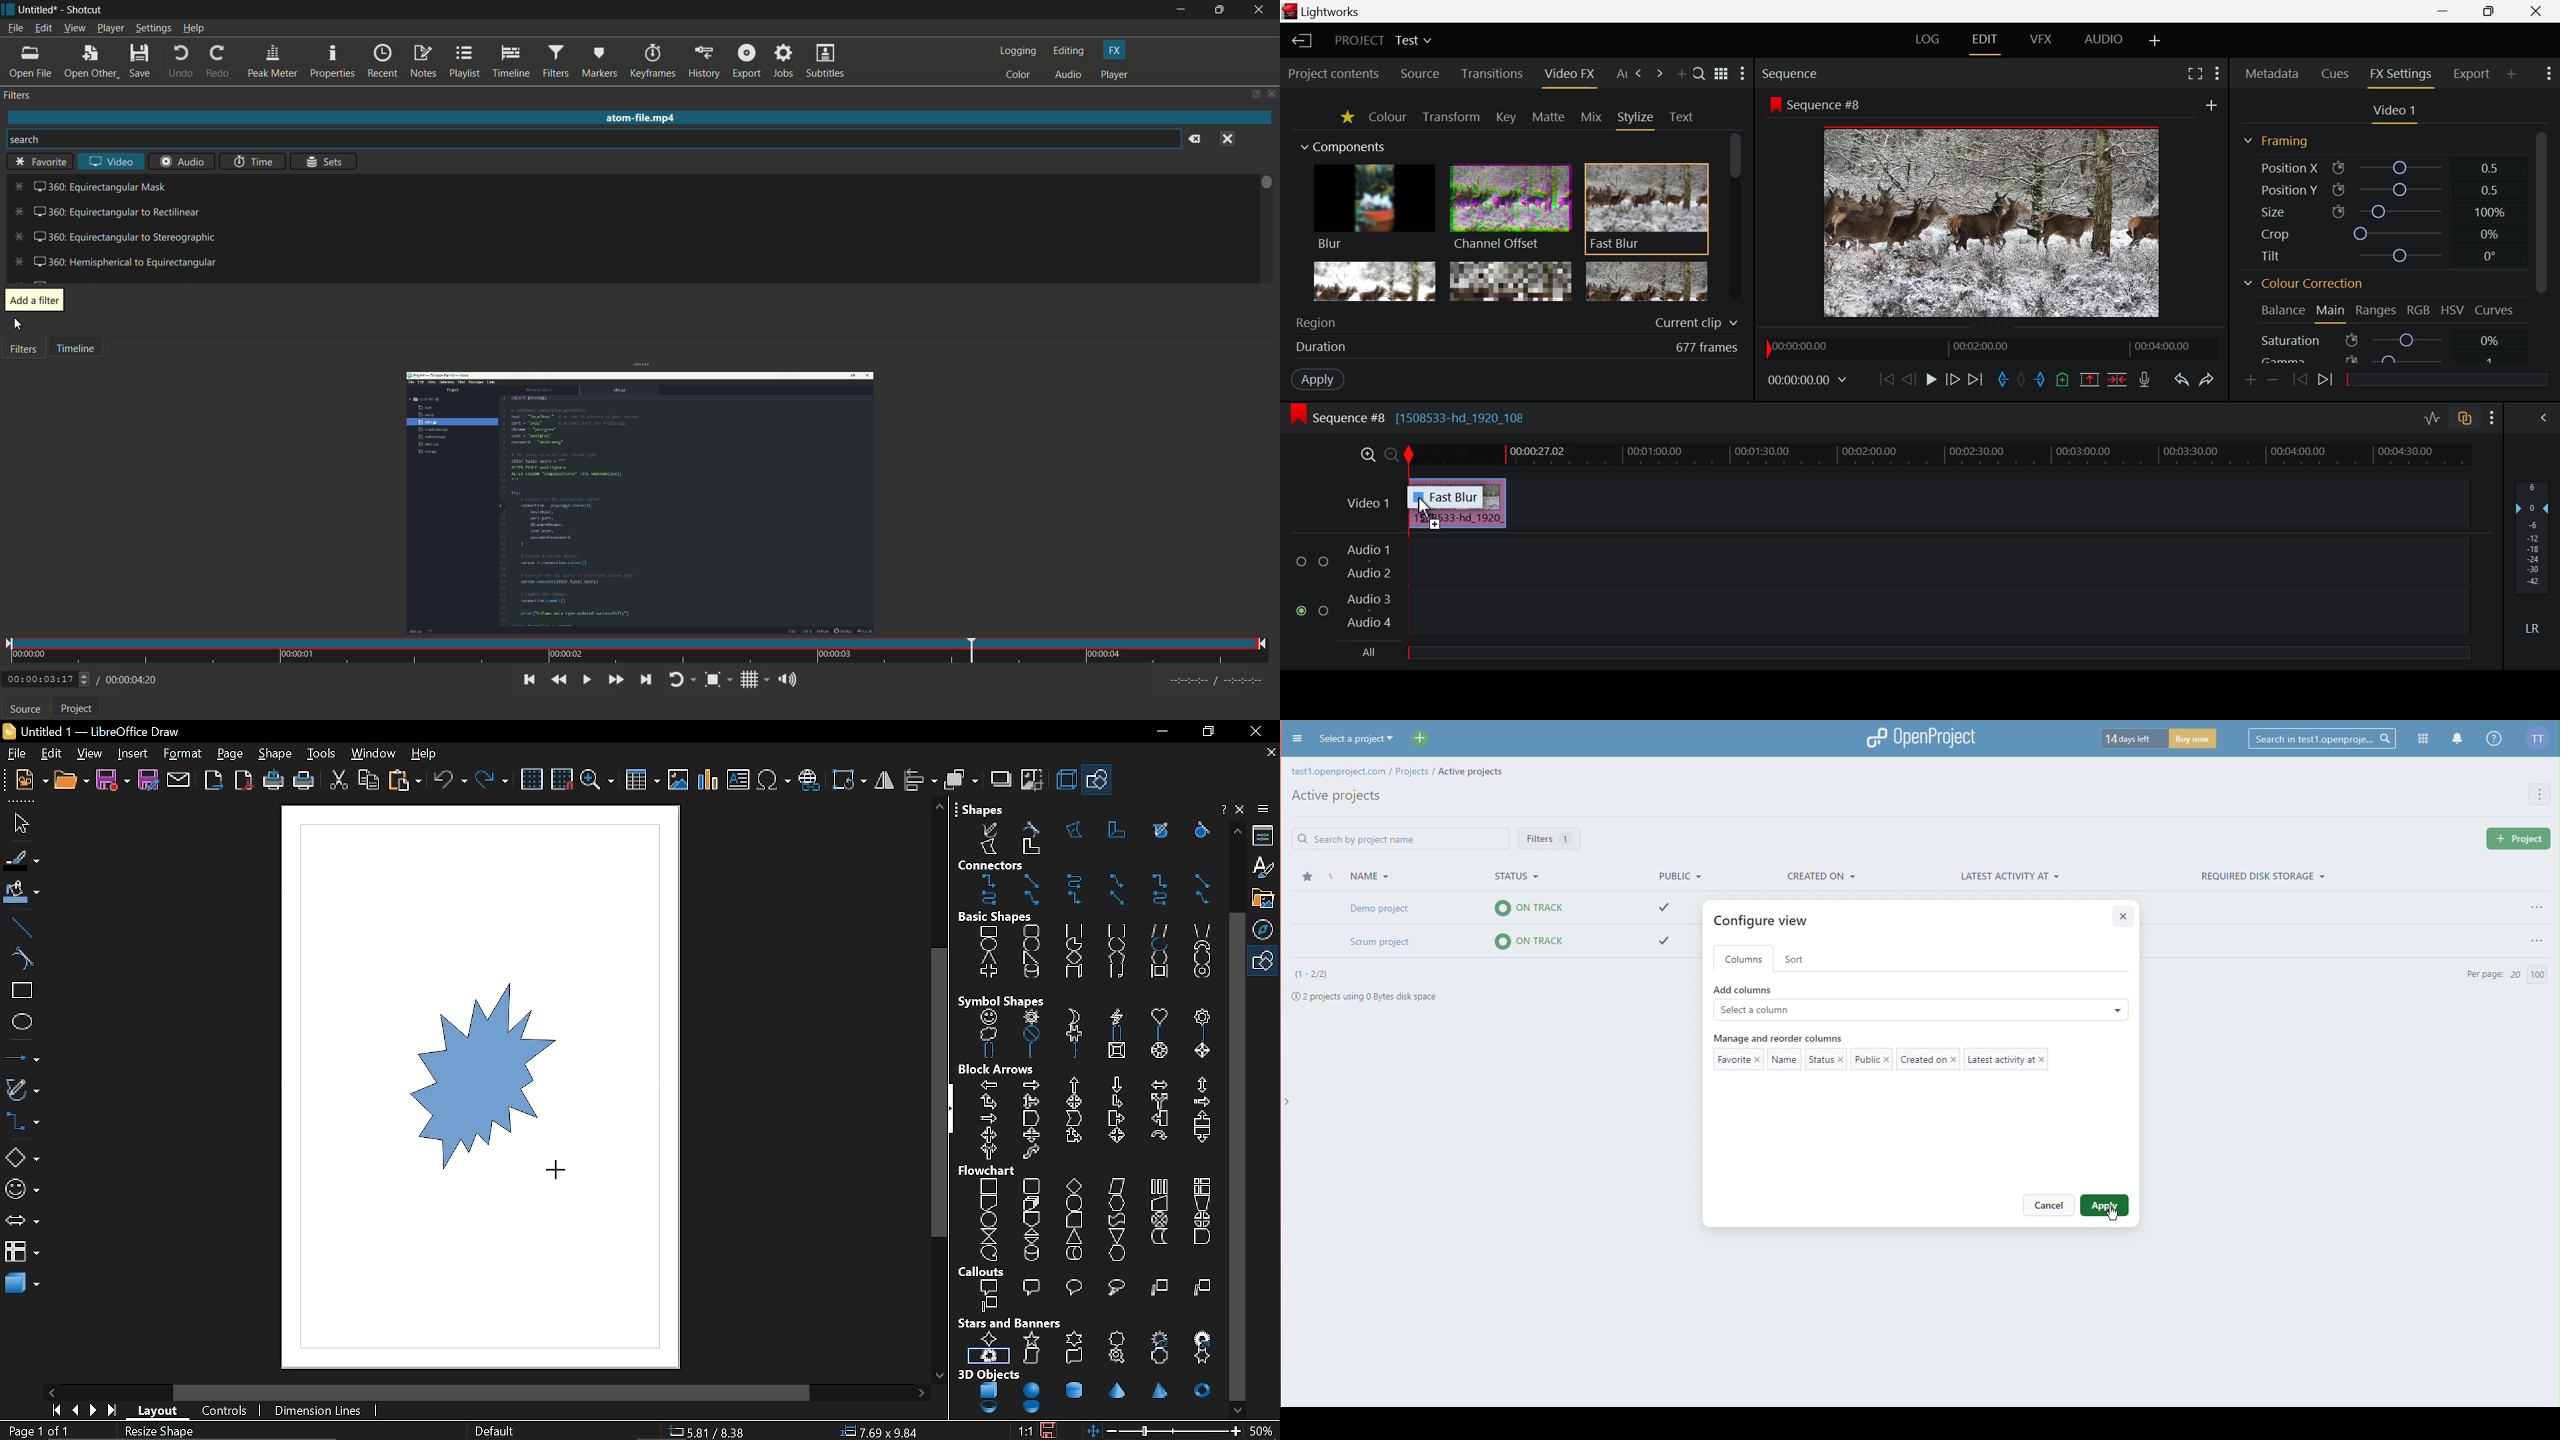 The width and height of the screenshot is (2576, 1456). Describe the element at coordinates (595, 139) in the screenshot. I see `search bar` at that location.